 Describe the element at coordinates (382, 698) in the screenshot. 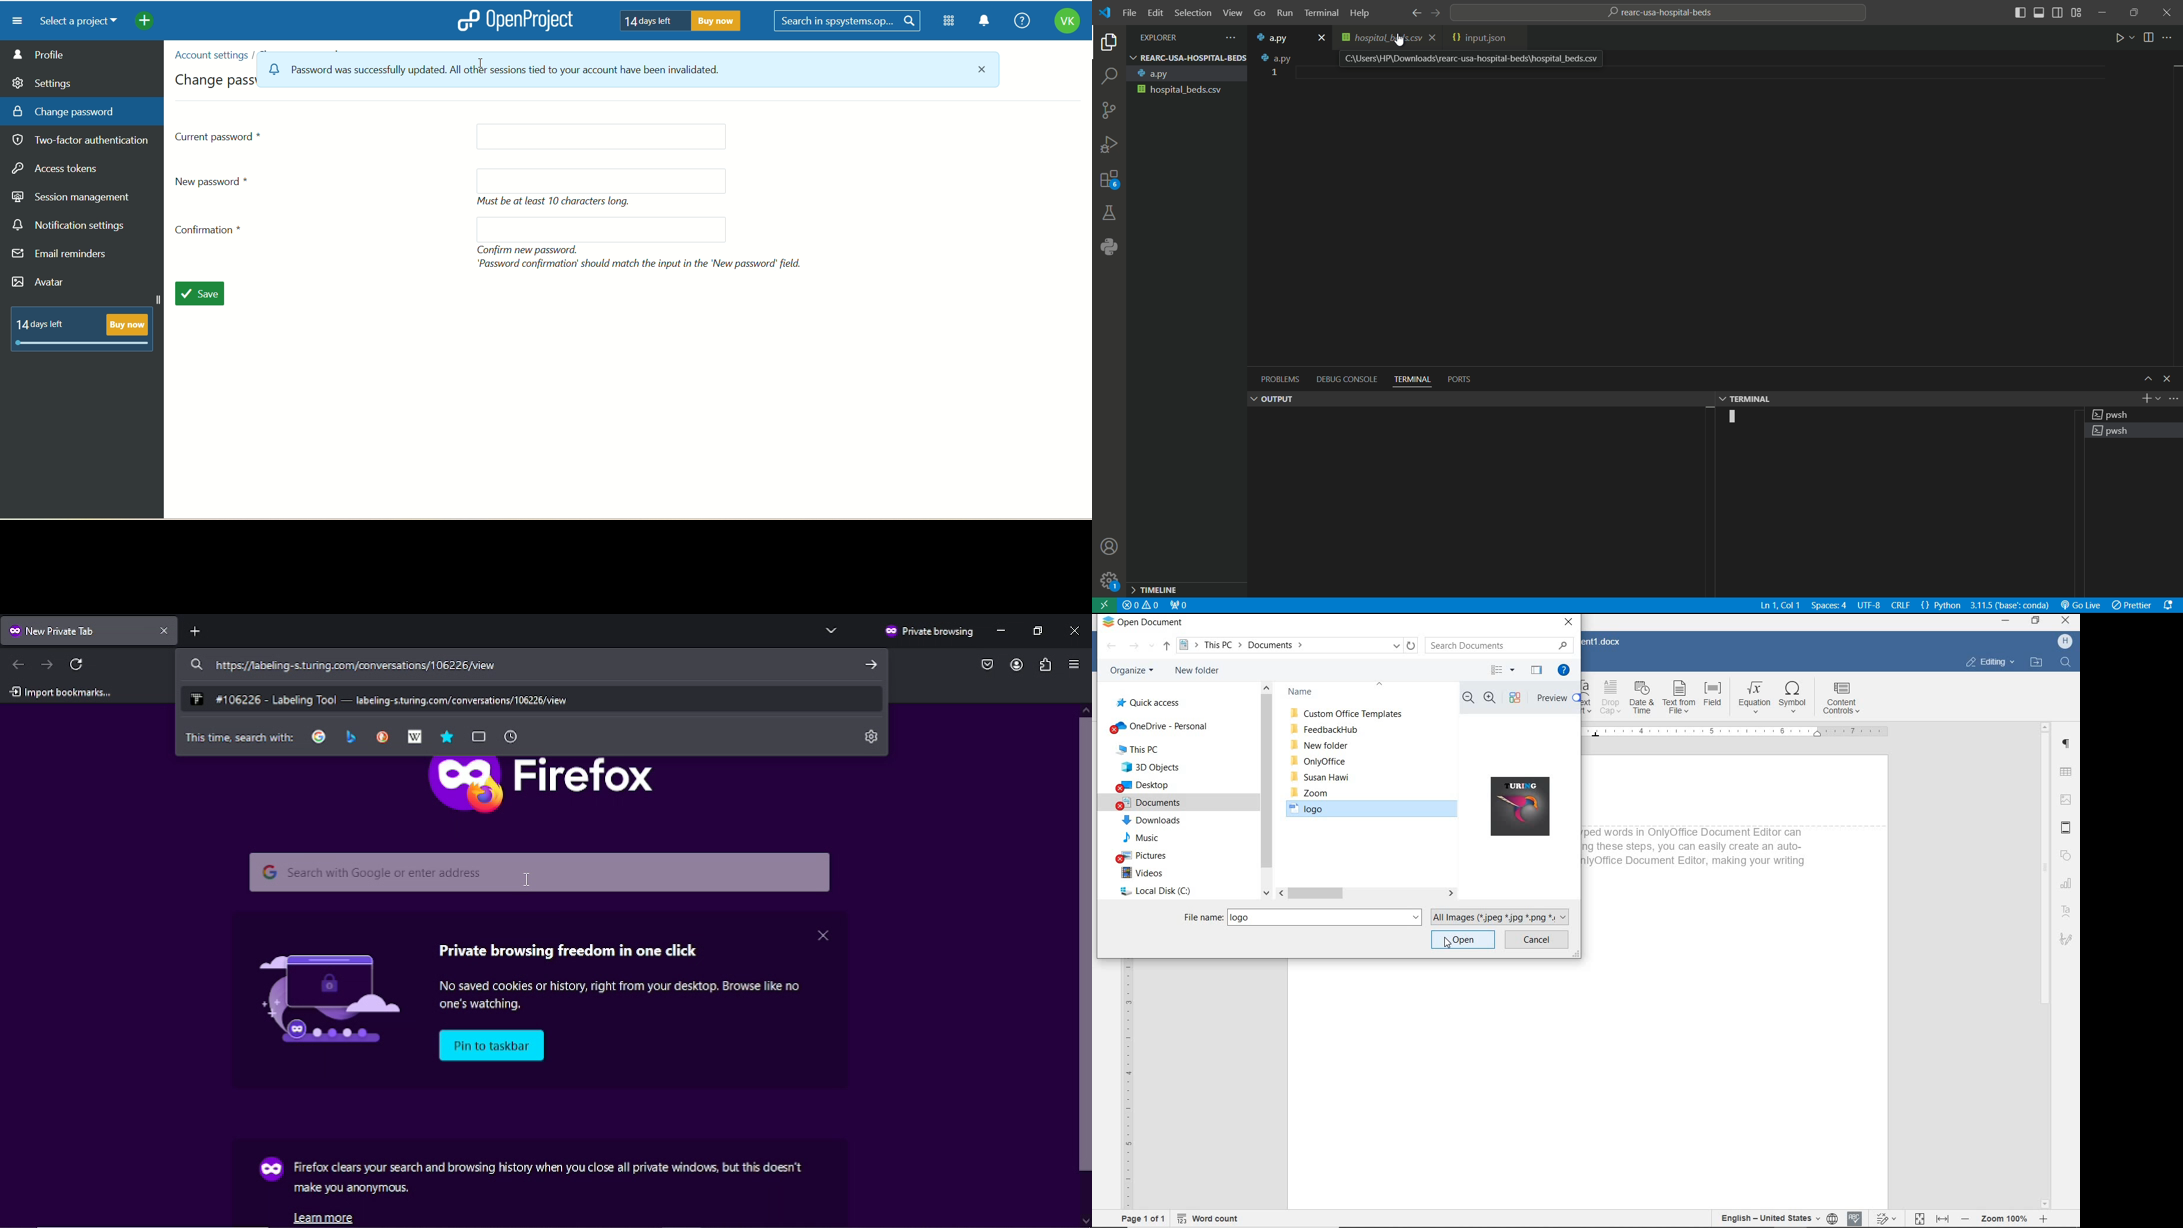

I see `#106226 - Labeling Tool --labeling-s.turing.com/conversations/106226/view` at that location.